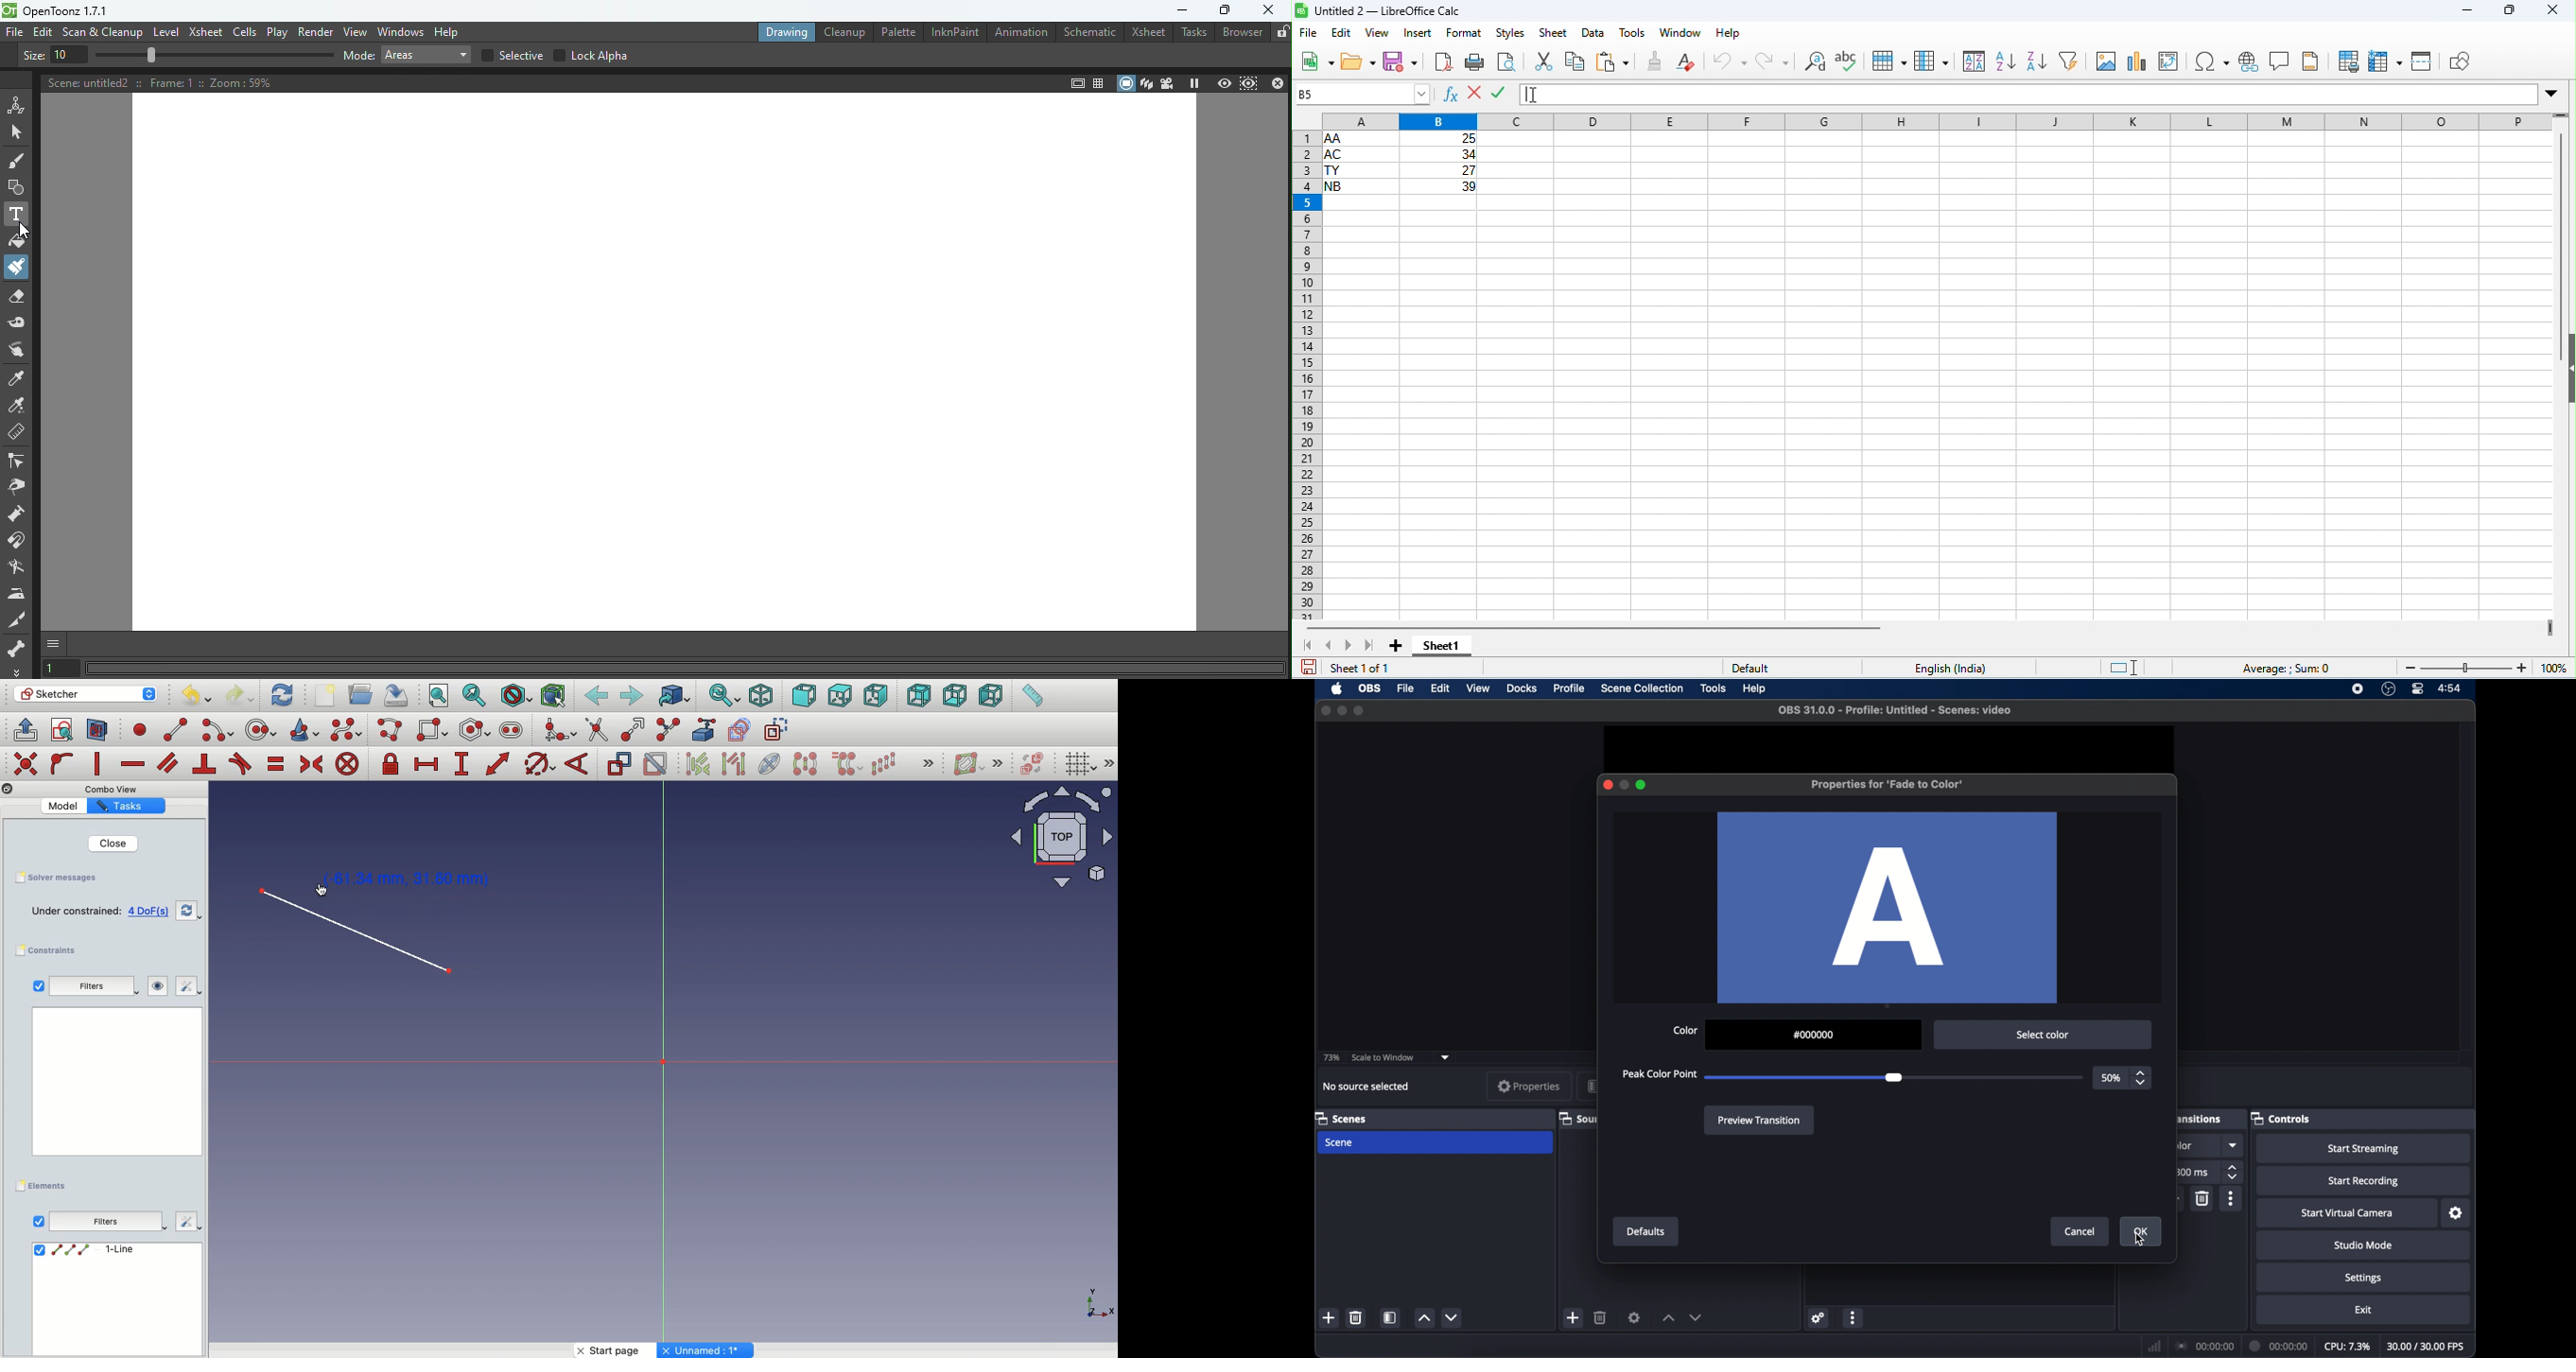  Describe the element at coordinates (1401, 162) in the screenshot. I see `range of cells` at that location.